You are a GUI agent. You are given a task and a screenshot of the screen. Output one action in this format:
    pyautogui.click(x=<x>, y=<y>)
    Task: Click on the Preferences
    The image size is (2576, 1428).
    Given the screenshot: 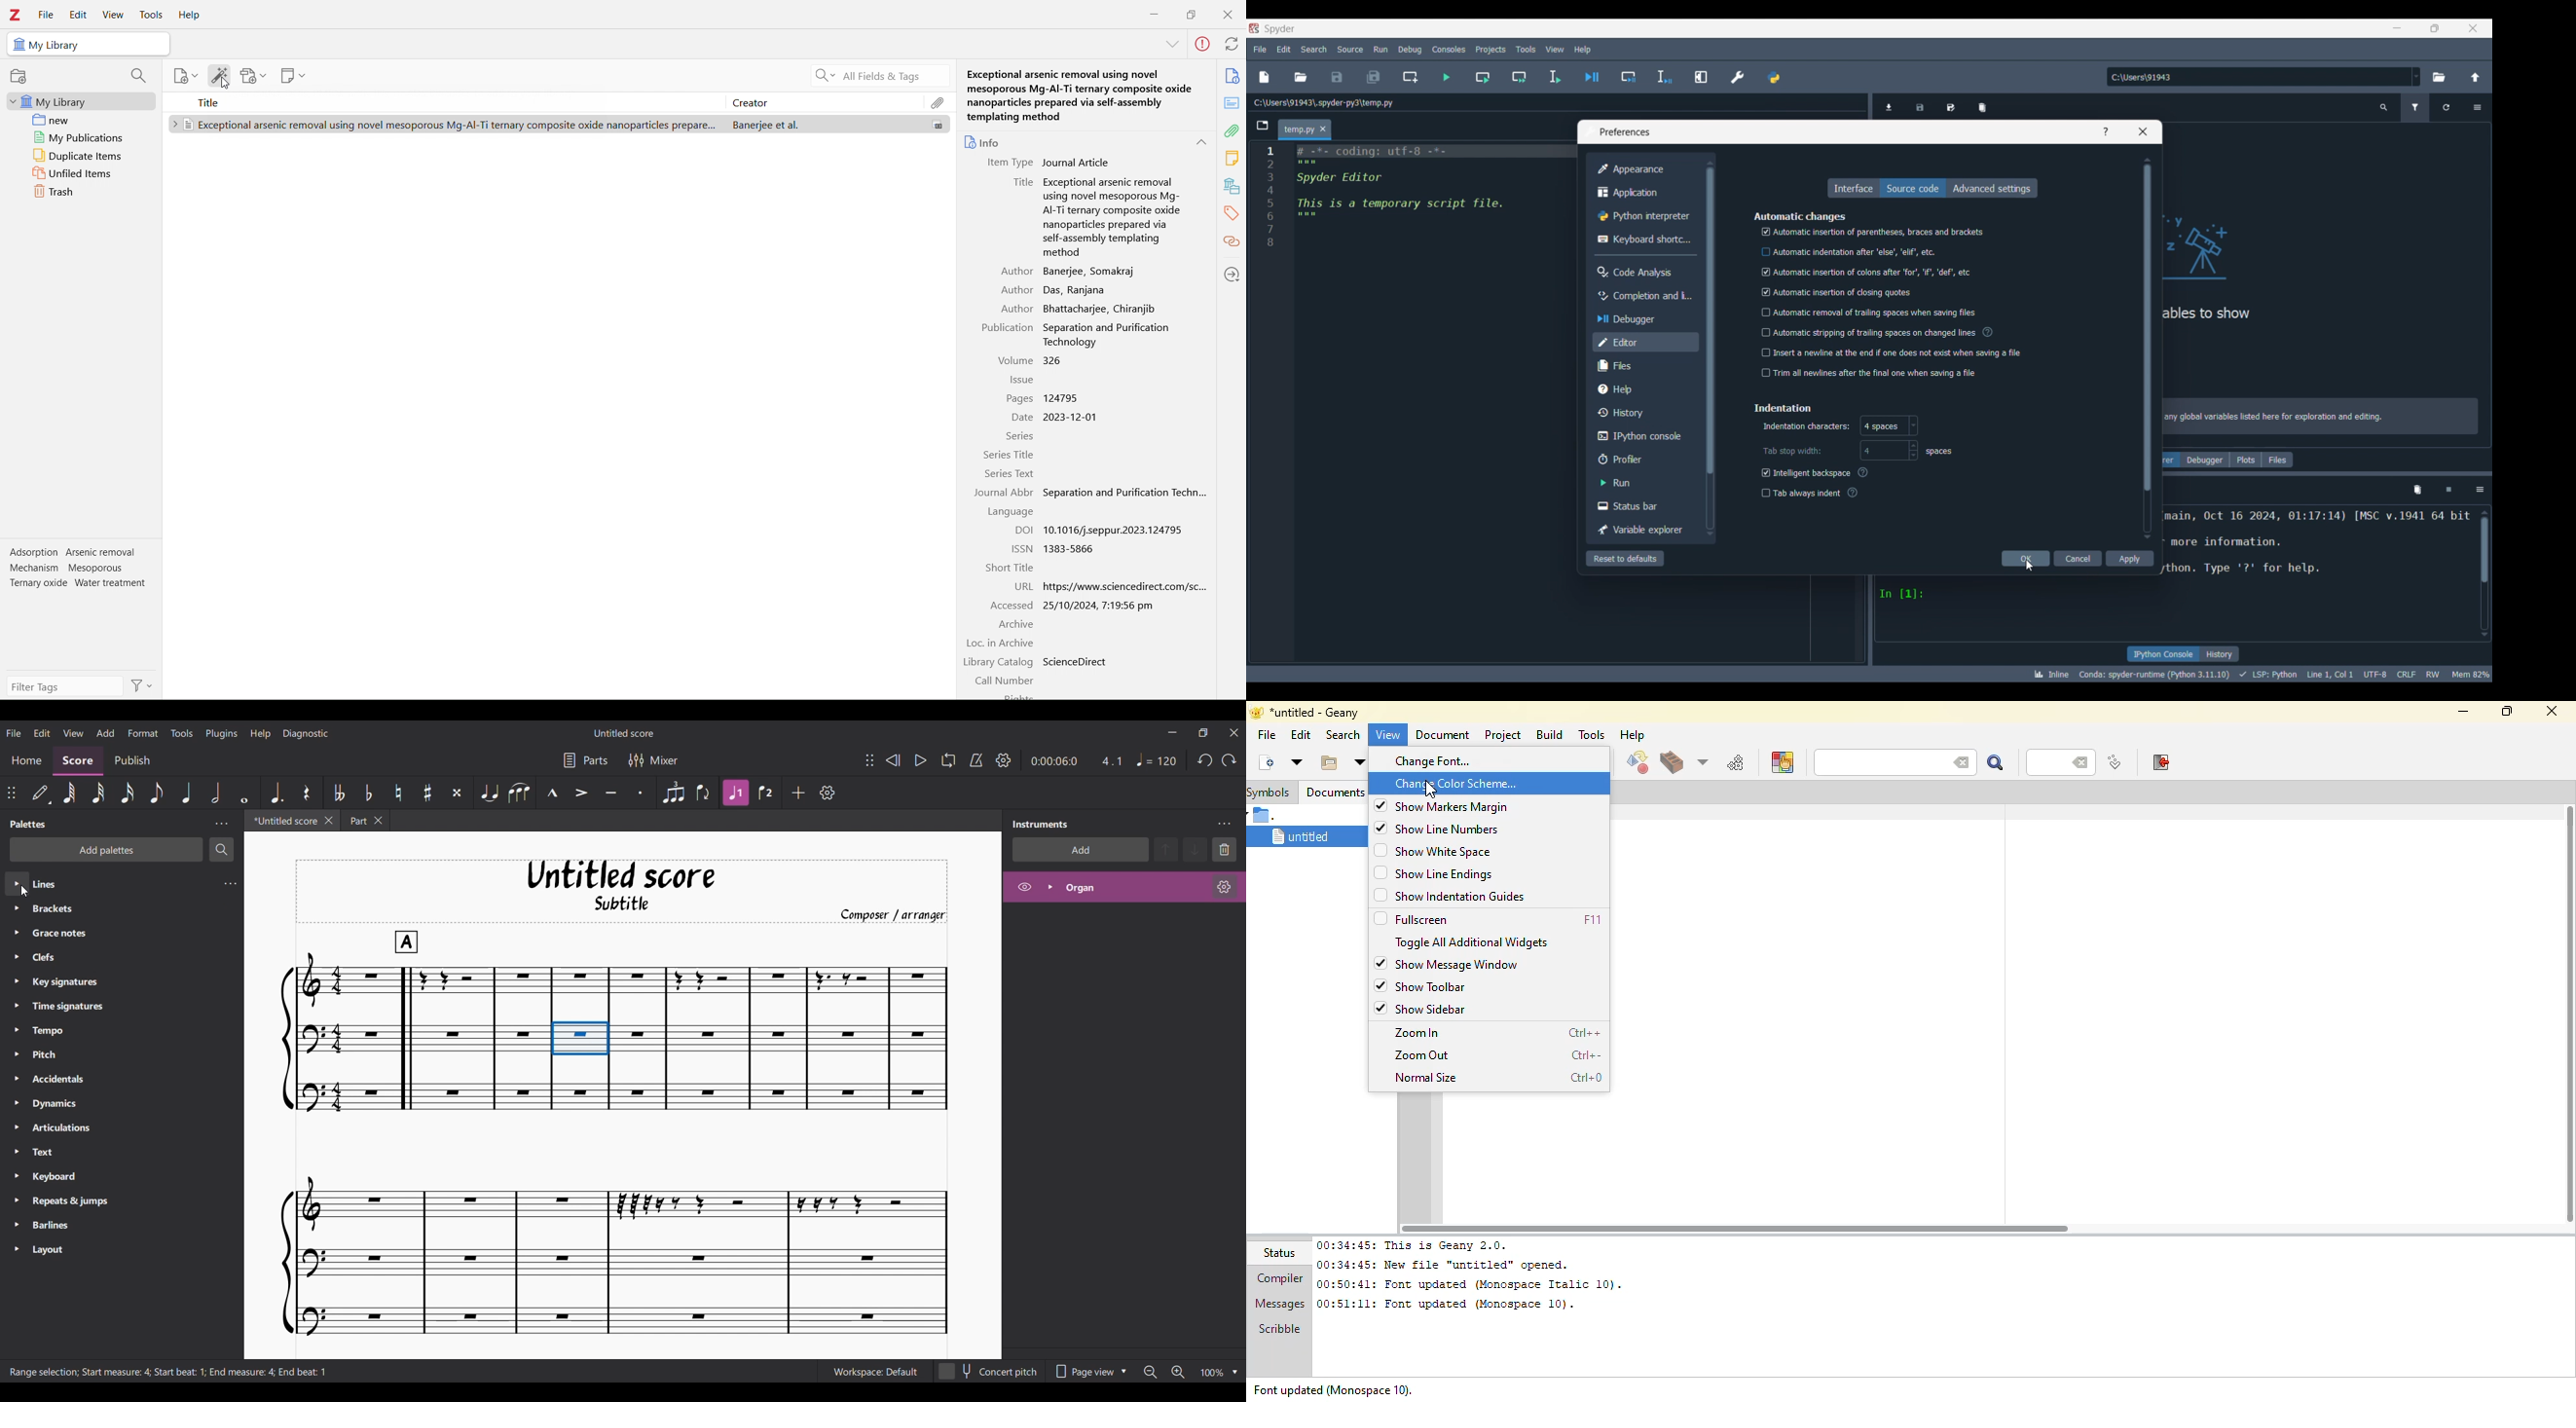 What is the action you would take?
    pyautogui.click(x=1738, y=77)
    